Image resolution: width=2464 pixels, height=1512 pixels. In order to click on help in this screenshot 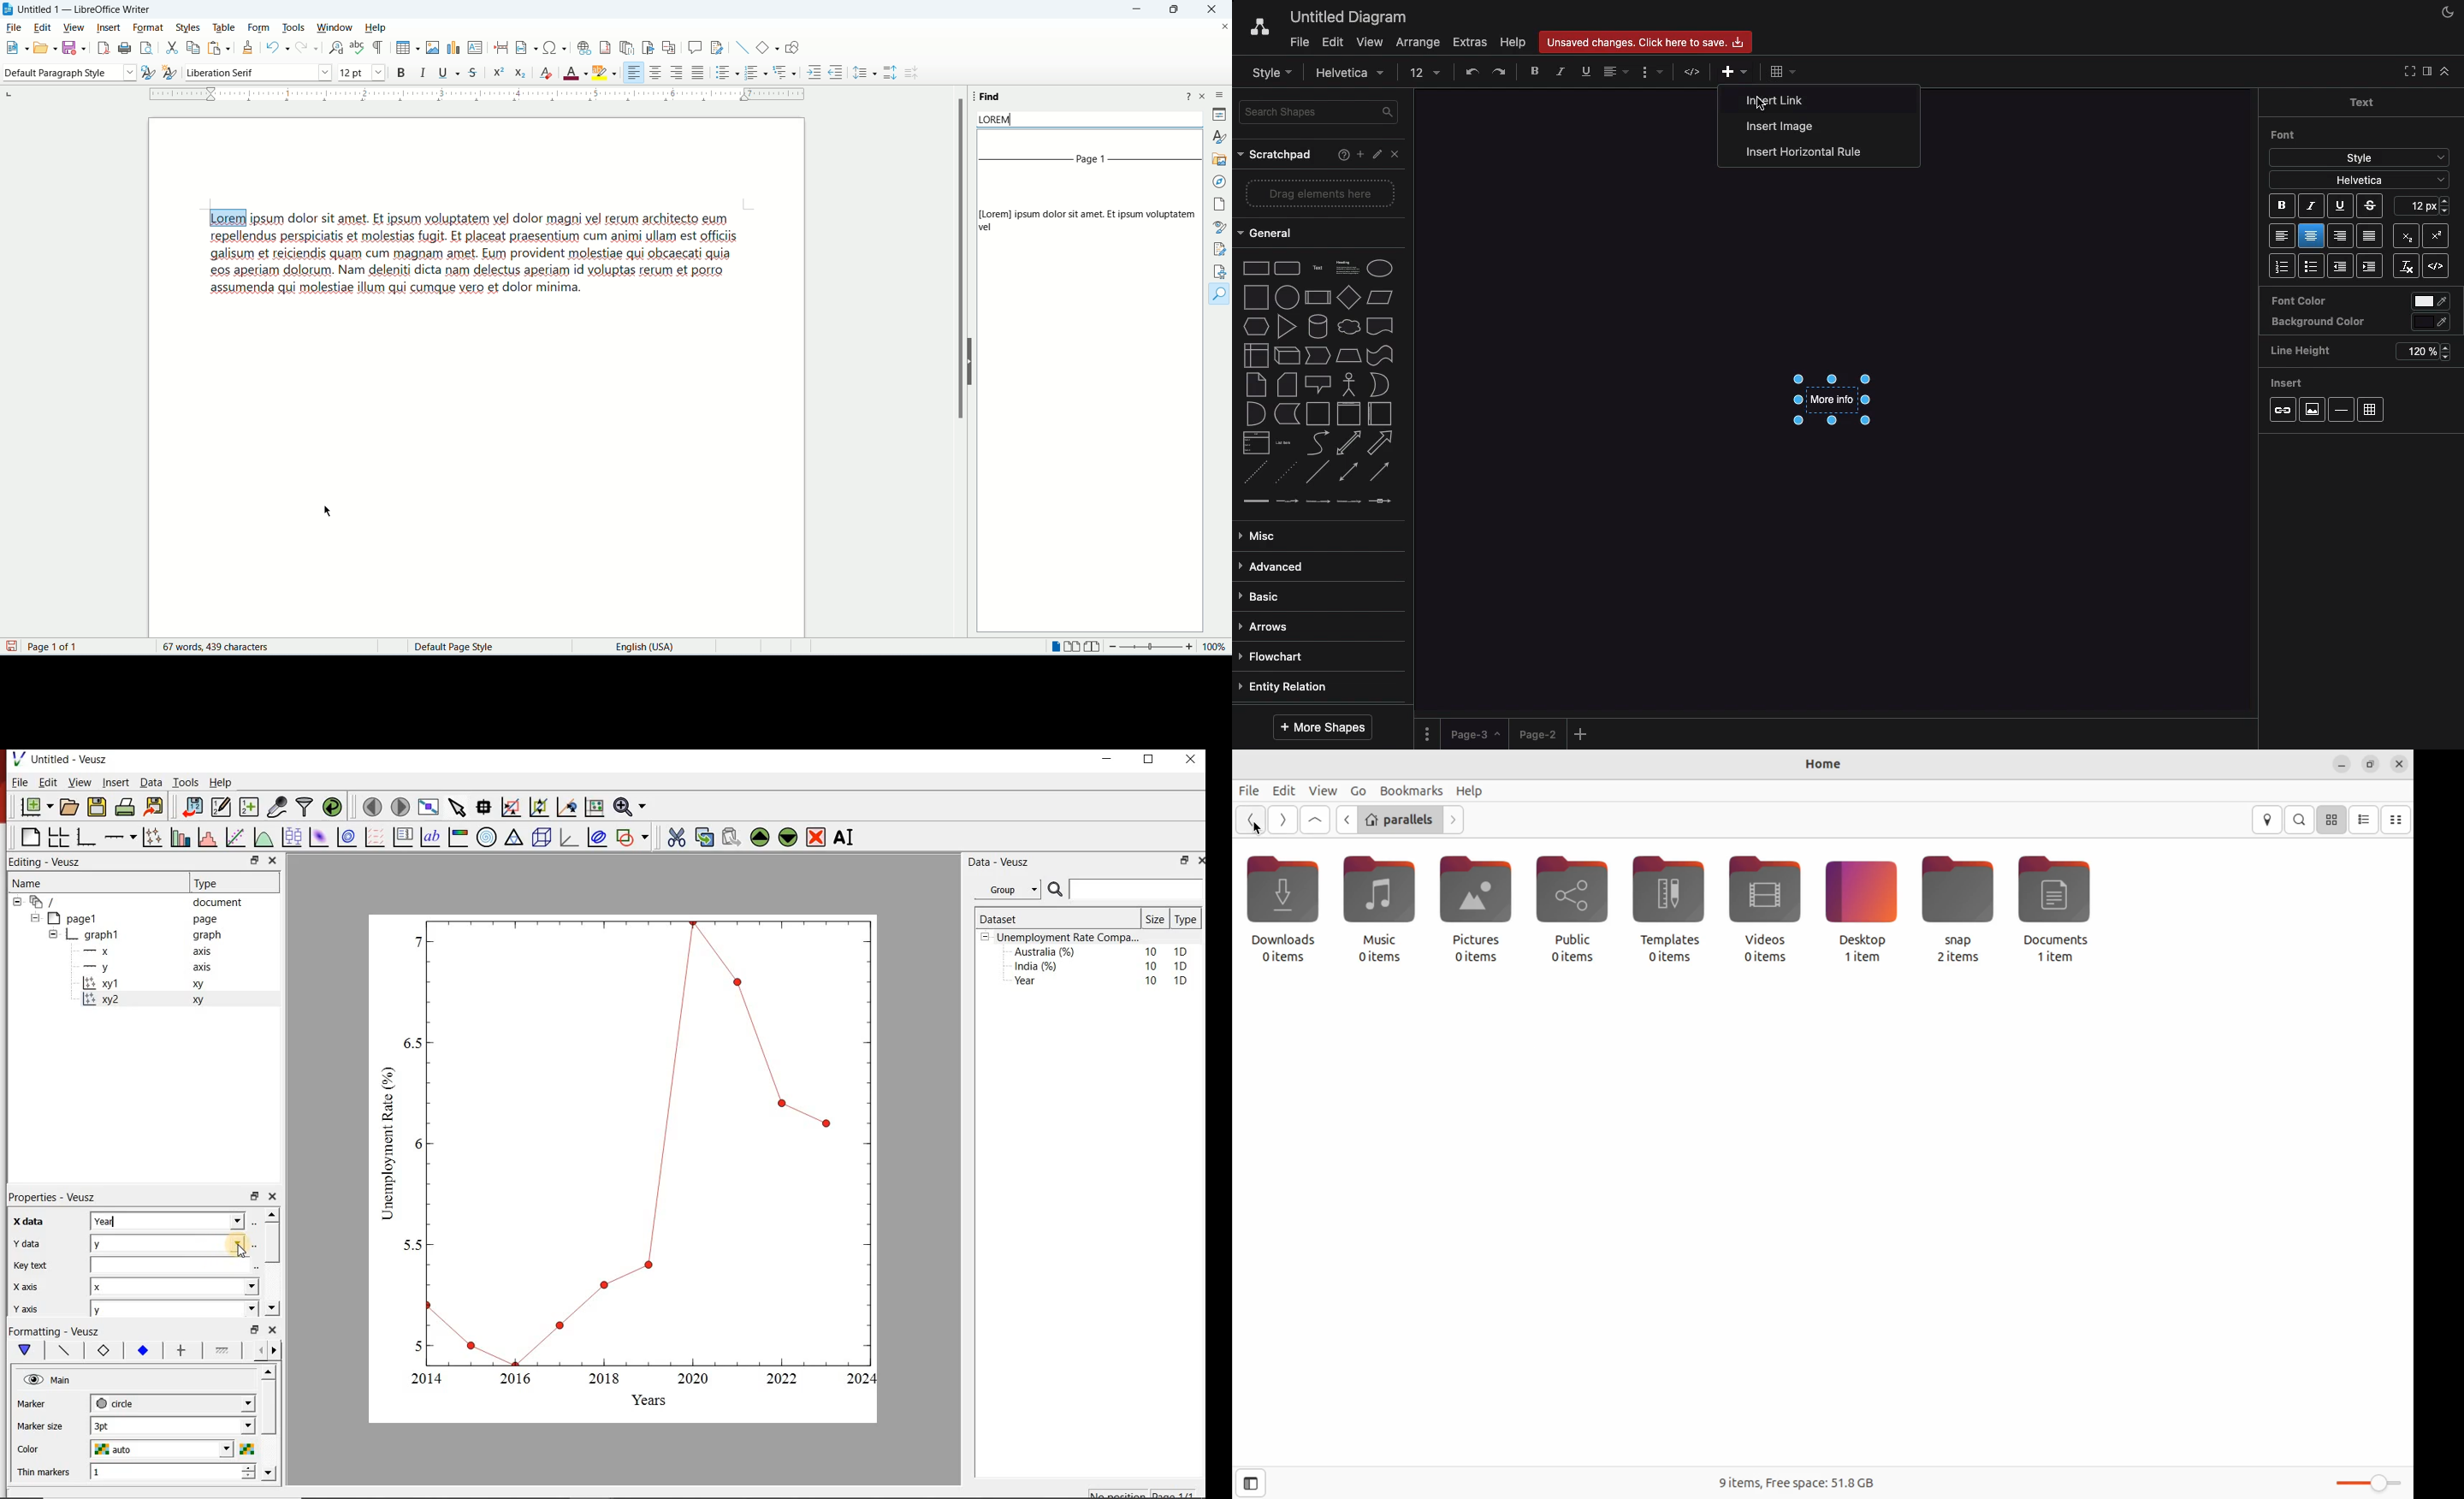, I will do `click(1189, 97)`.